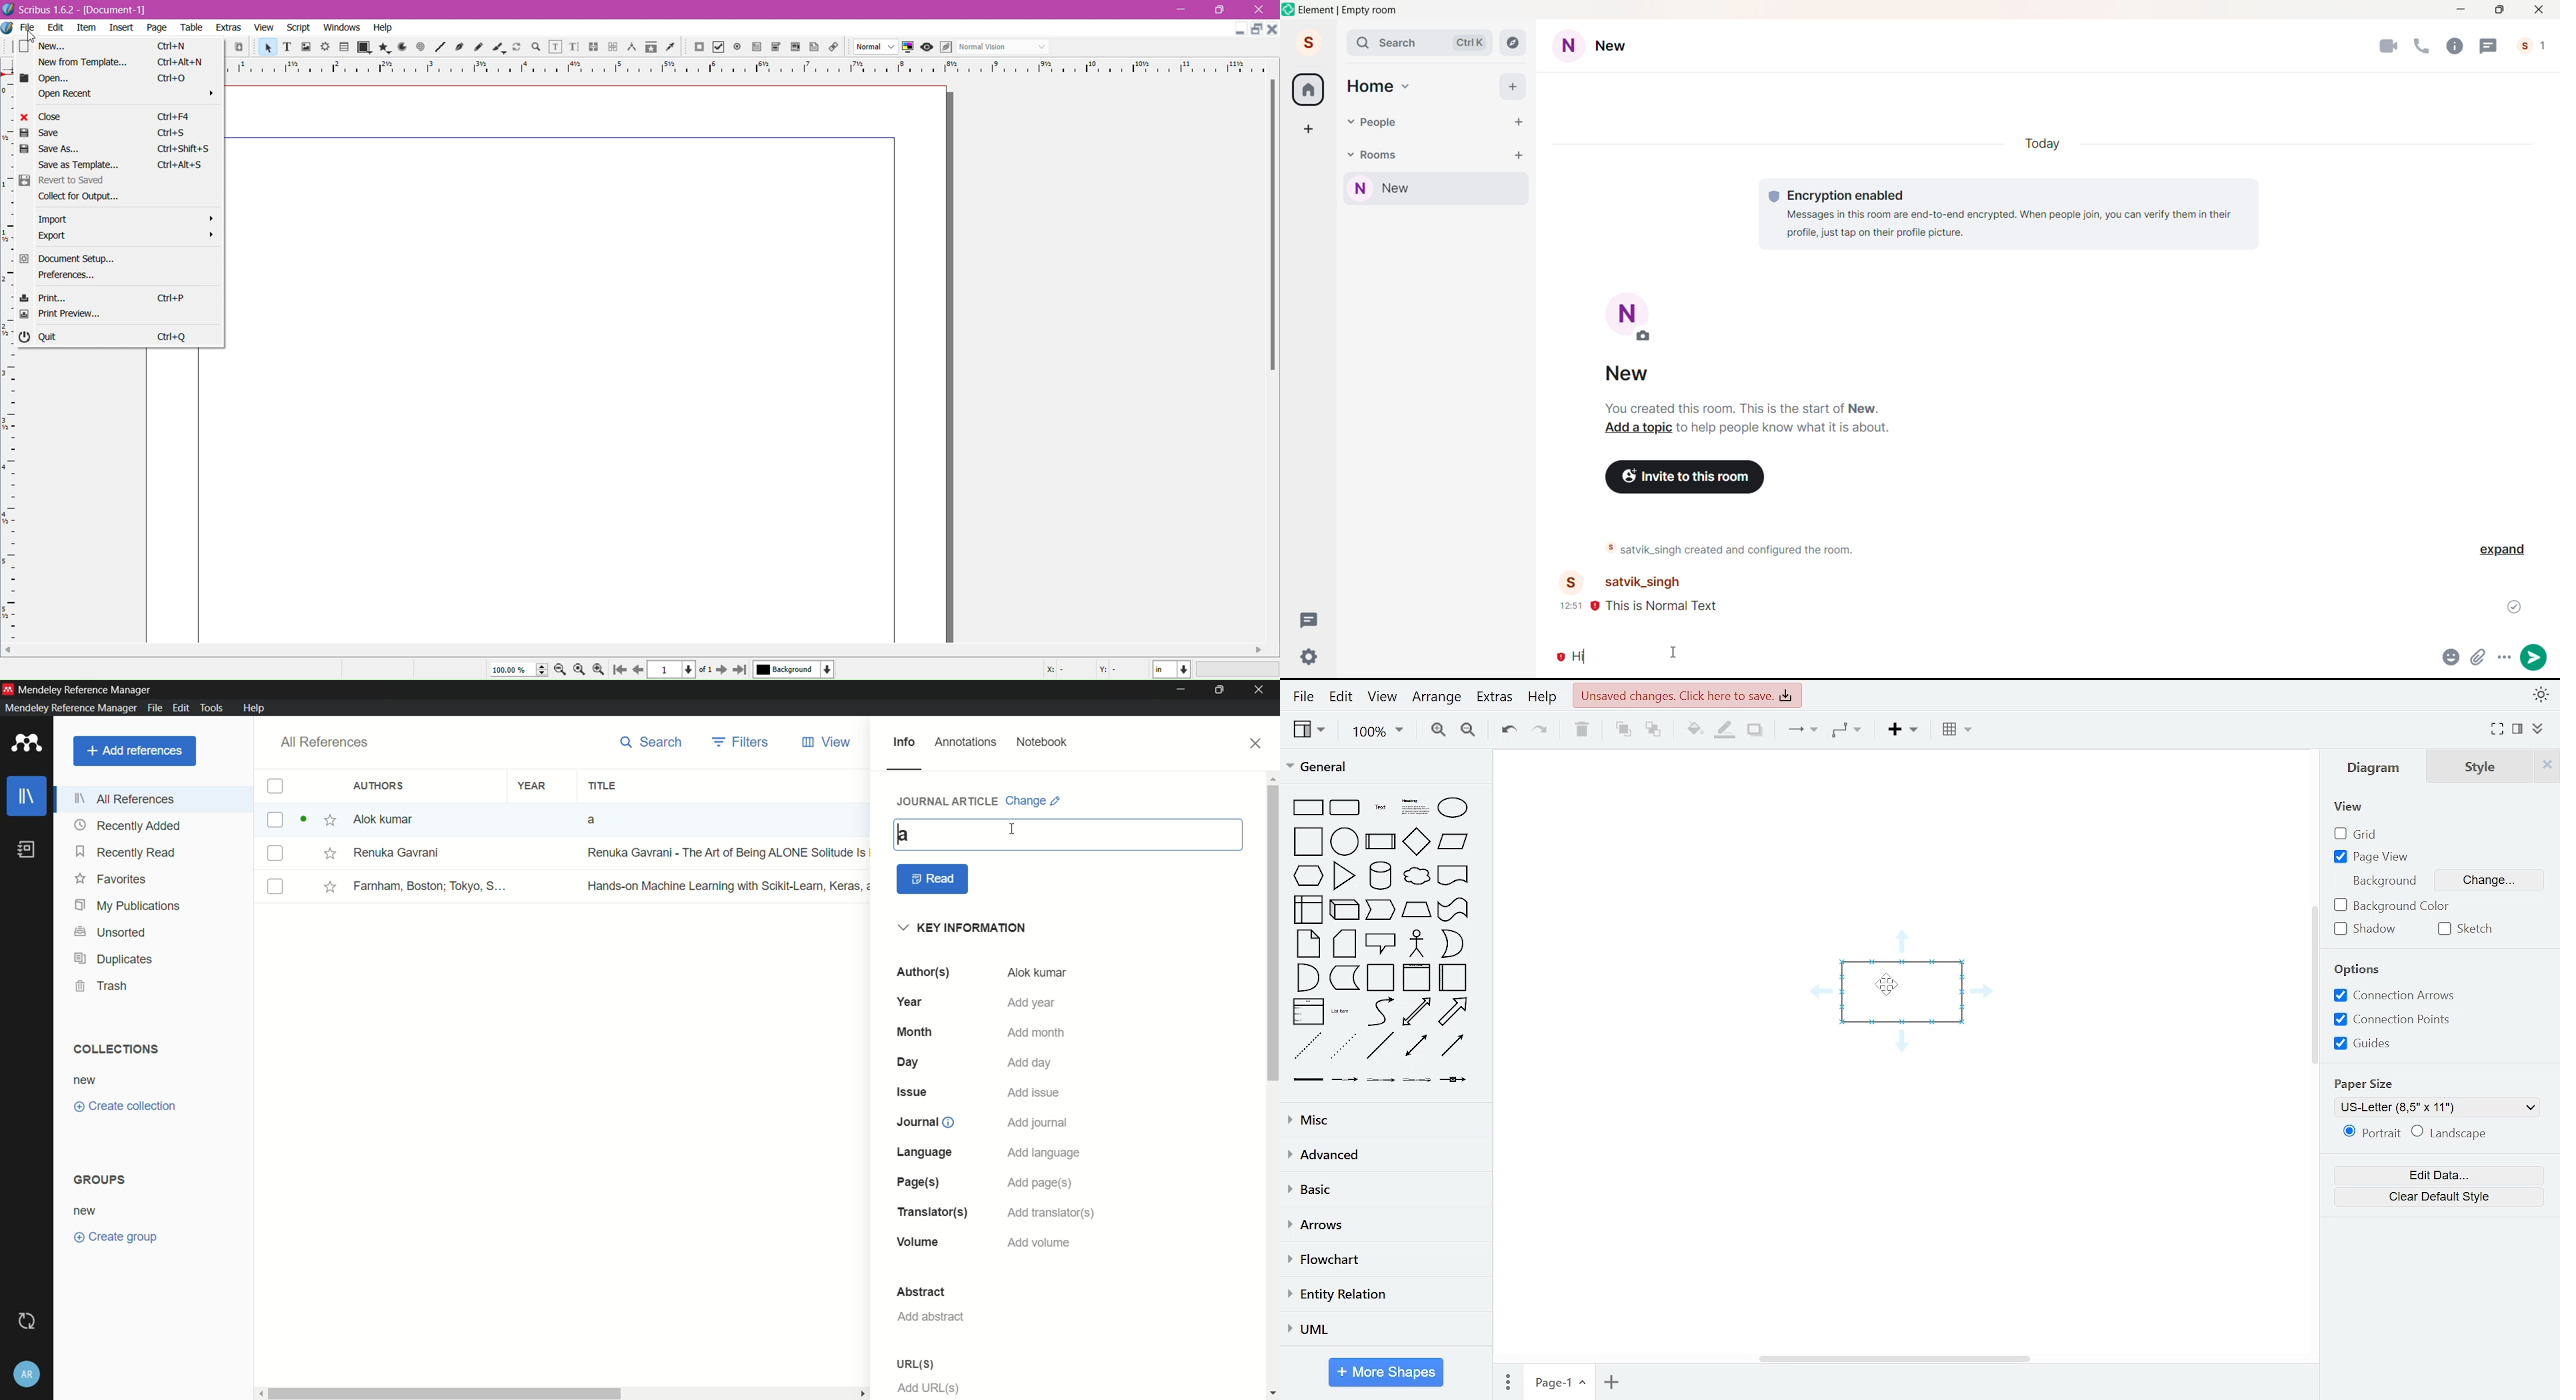  What do you see at coordinates (29, 850) in the screenshot?
I see `book` at bounding box center [29, 850].